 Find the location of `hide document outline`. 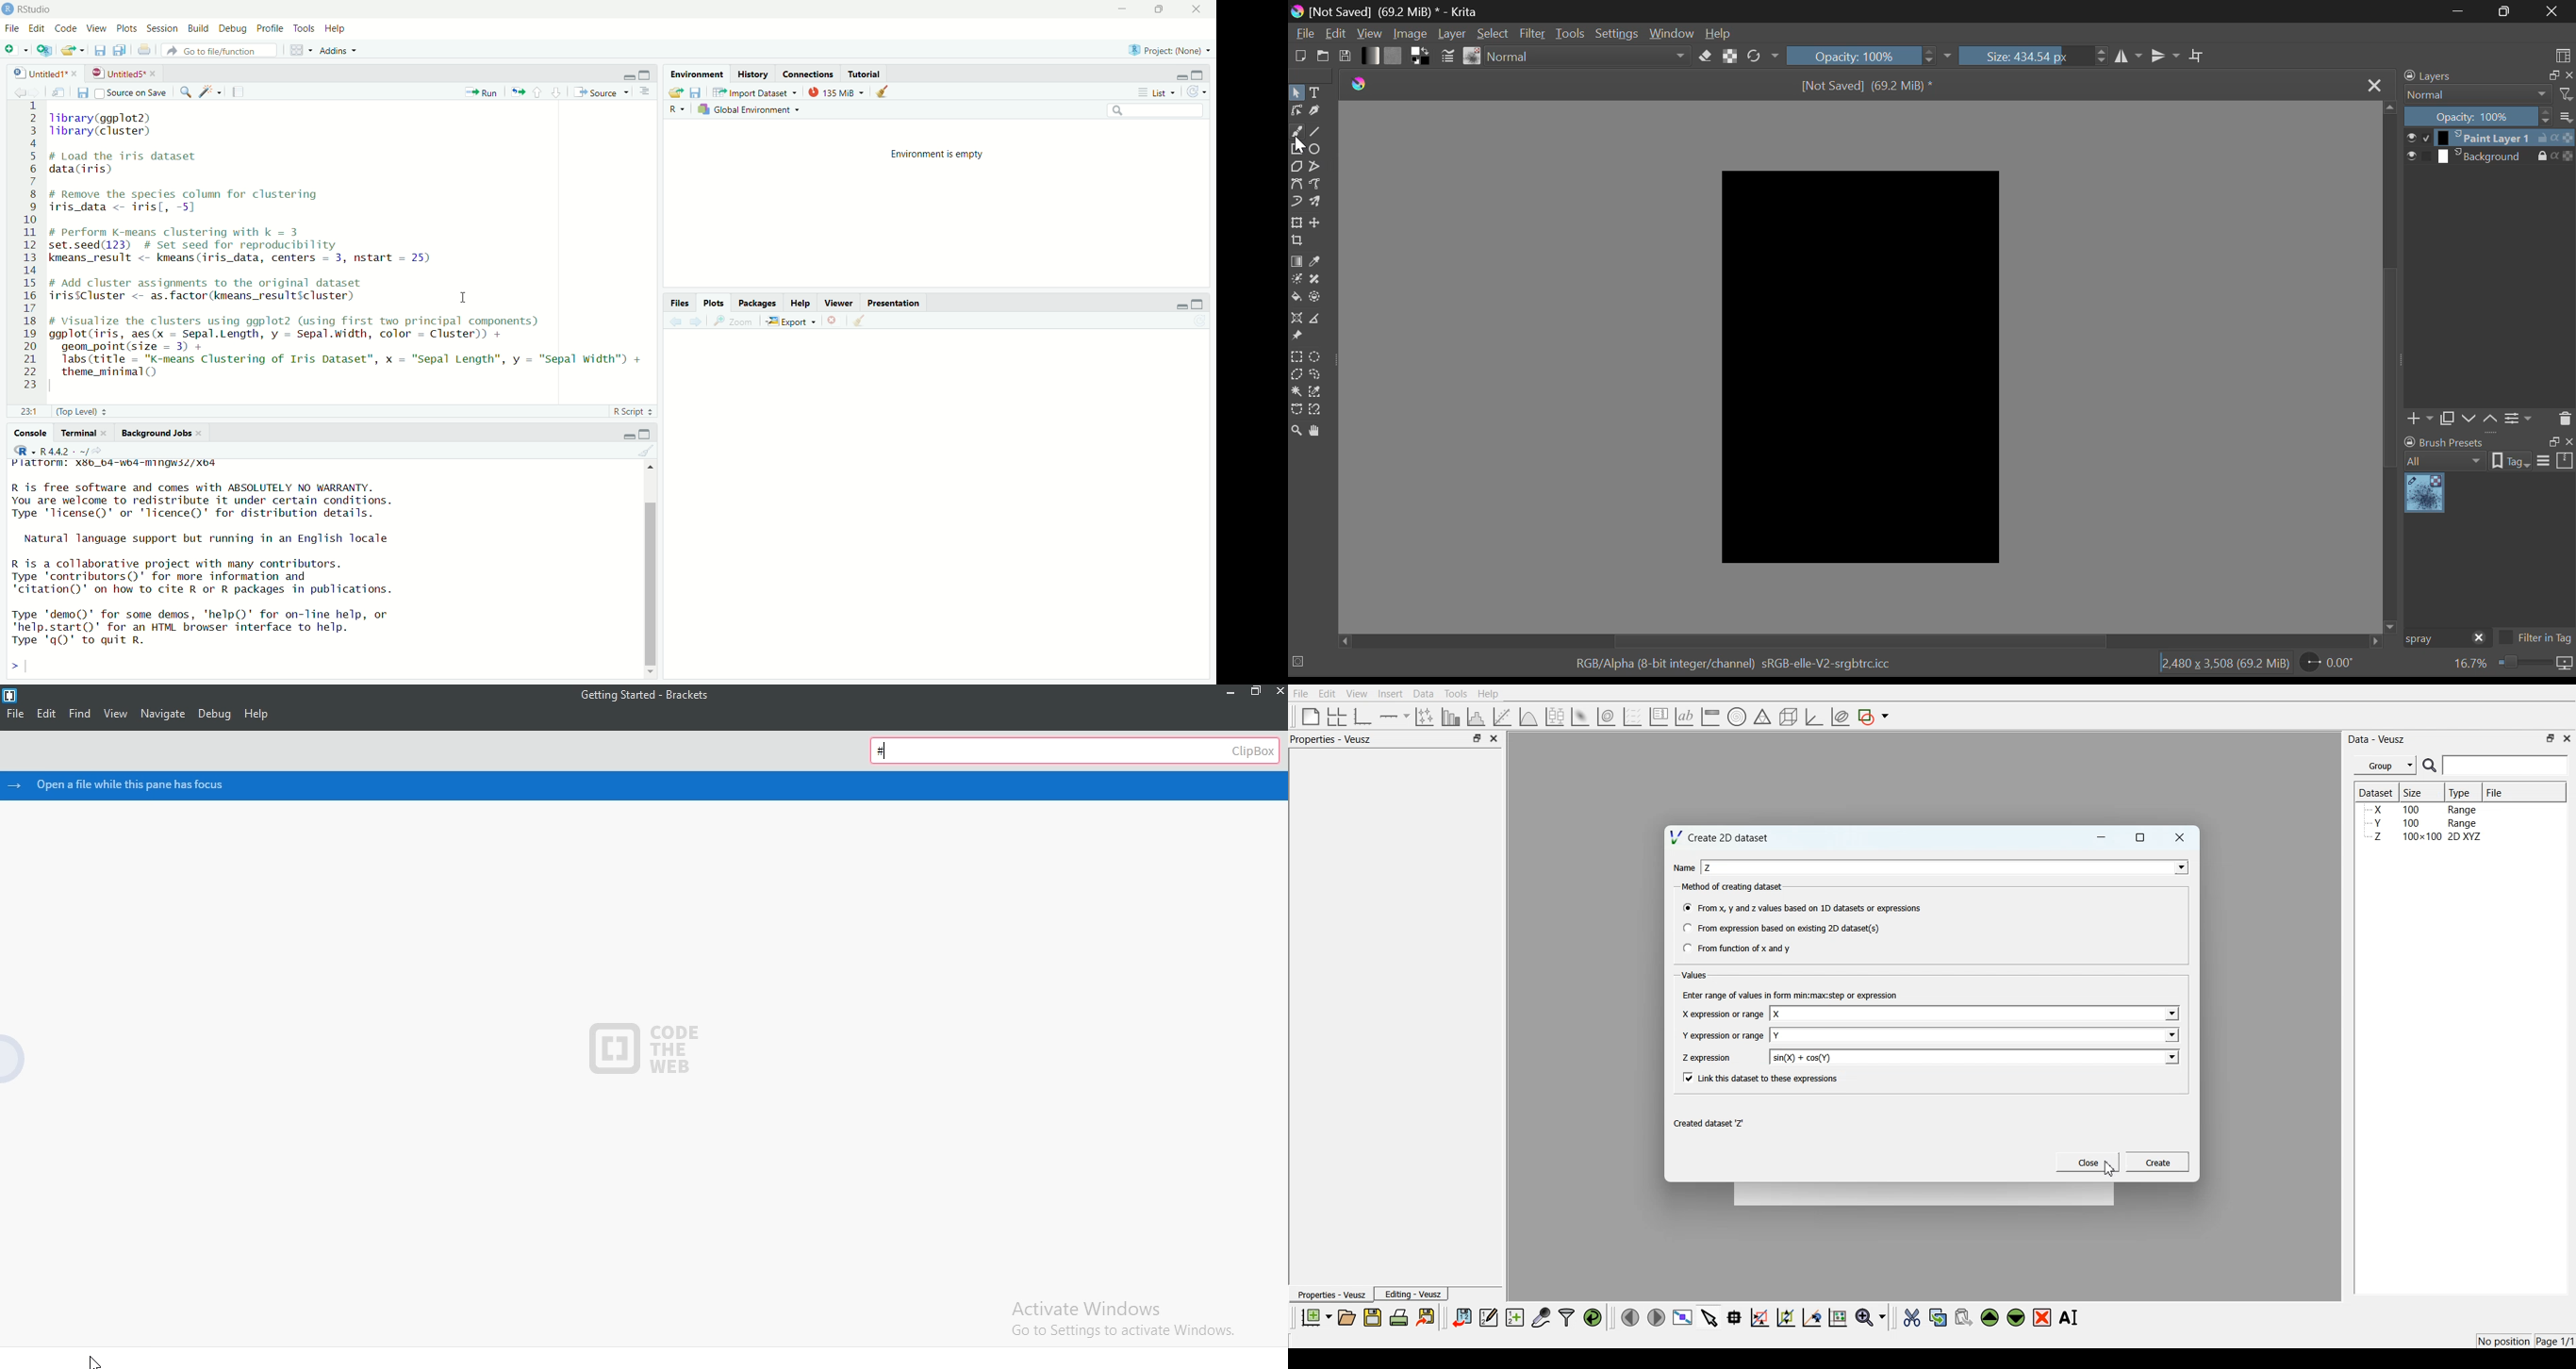

hide document outline is located at coordinates (646, 92).